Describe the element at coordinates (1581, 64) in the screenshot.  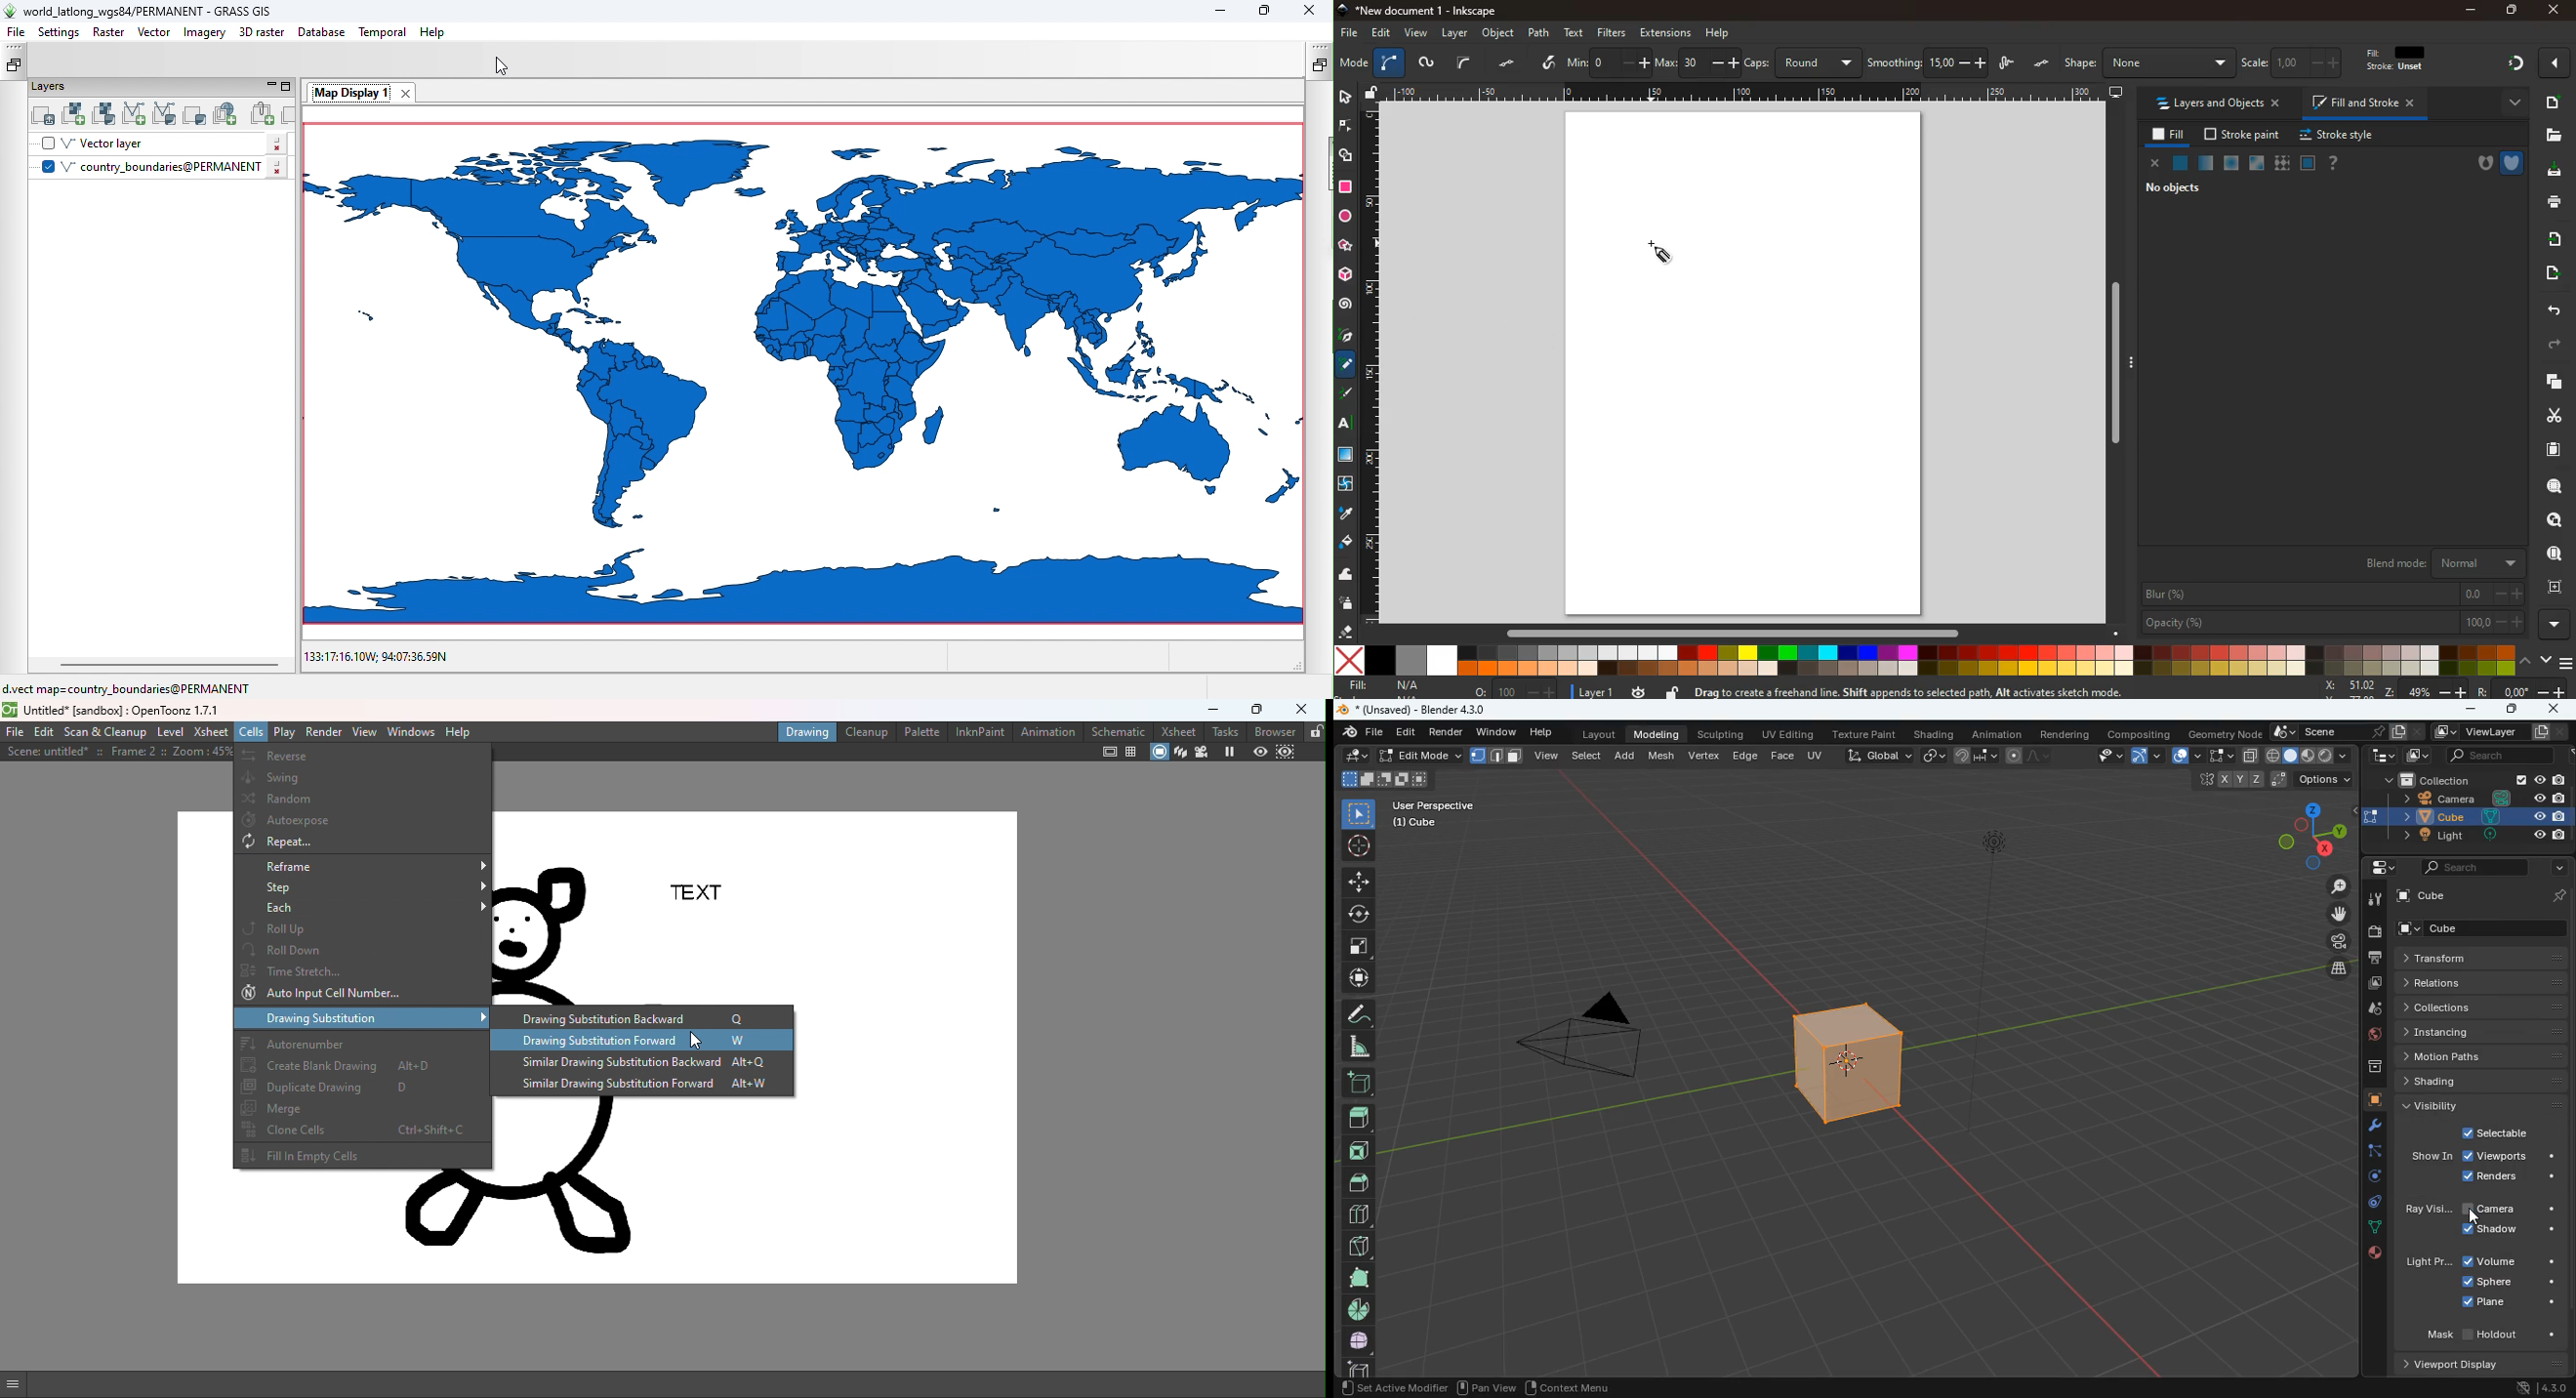
I see `divide` at that location.